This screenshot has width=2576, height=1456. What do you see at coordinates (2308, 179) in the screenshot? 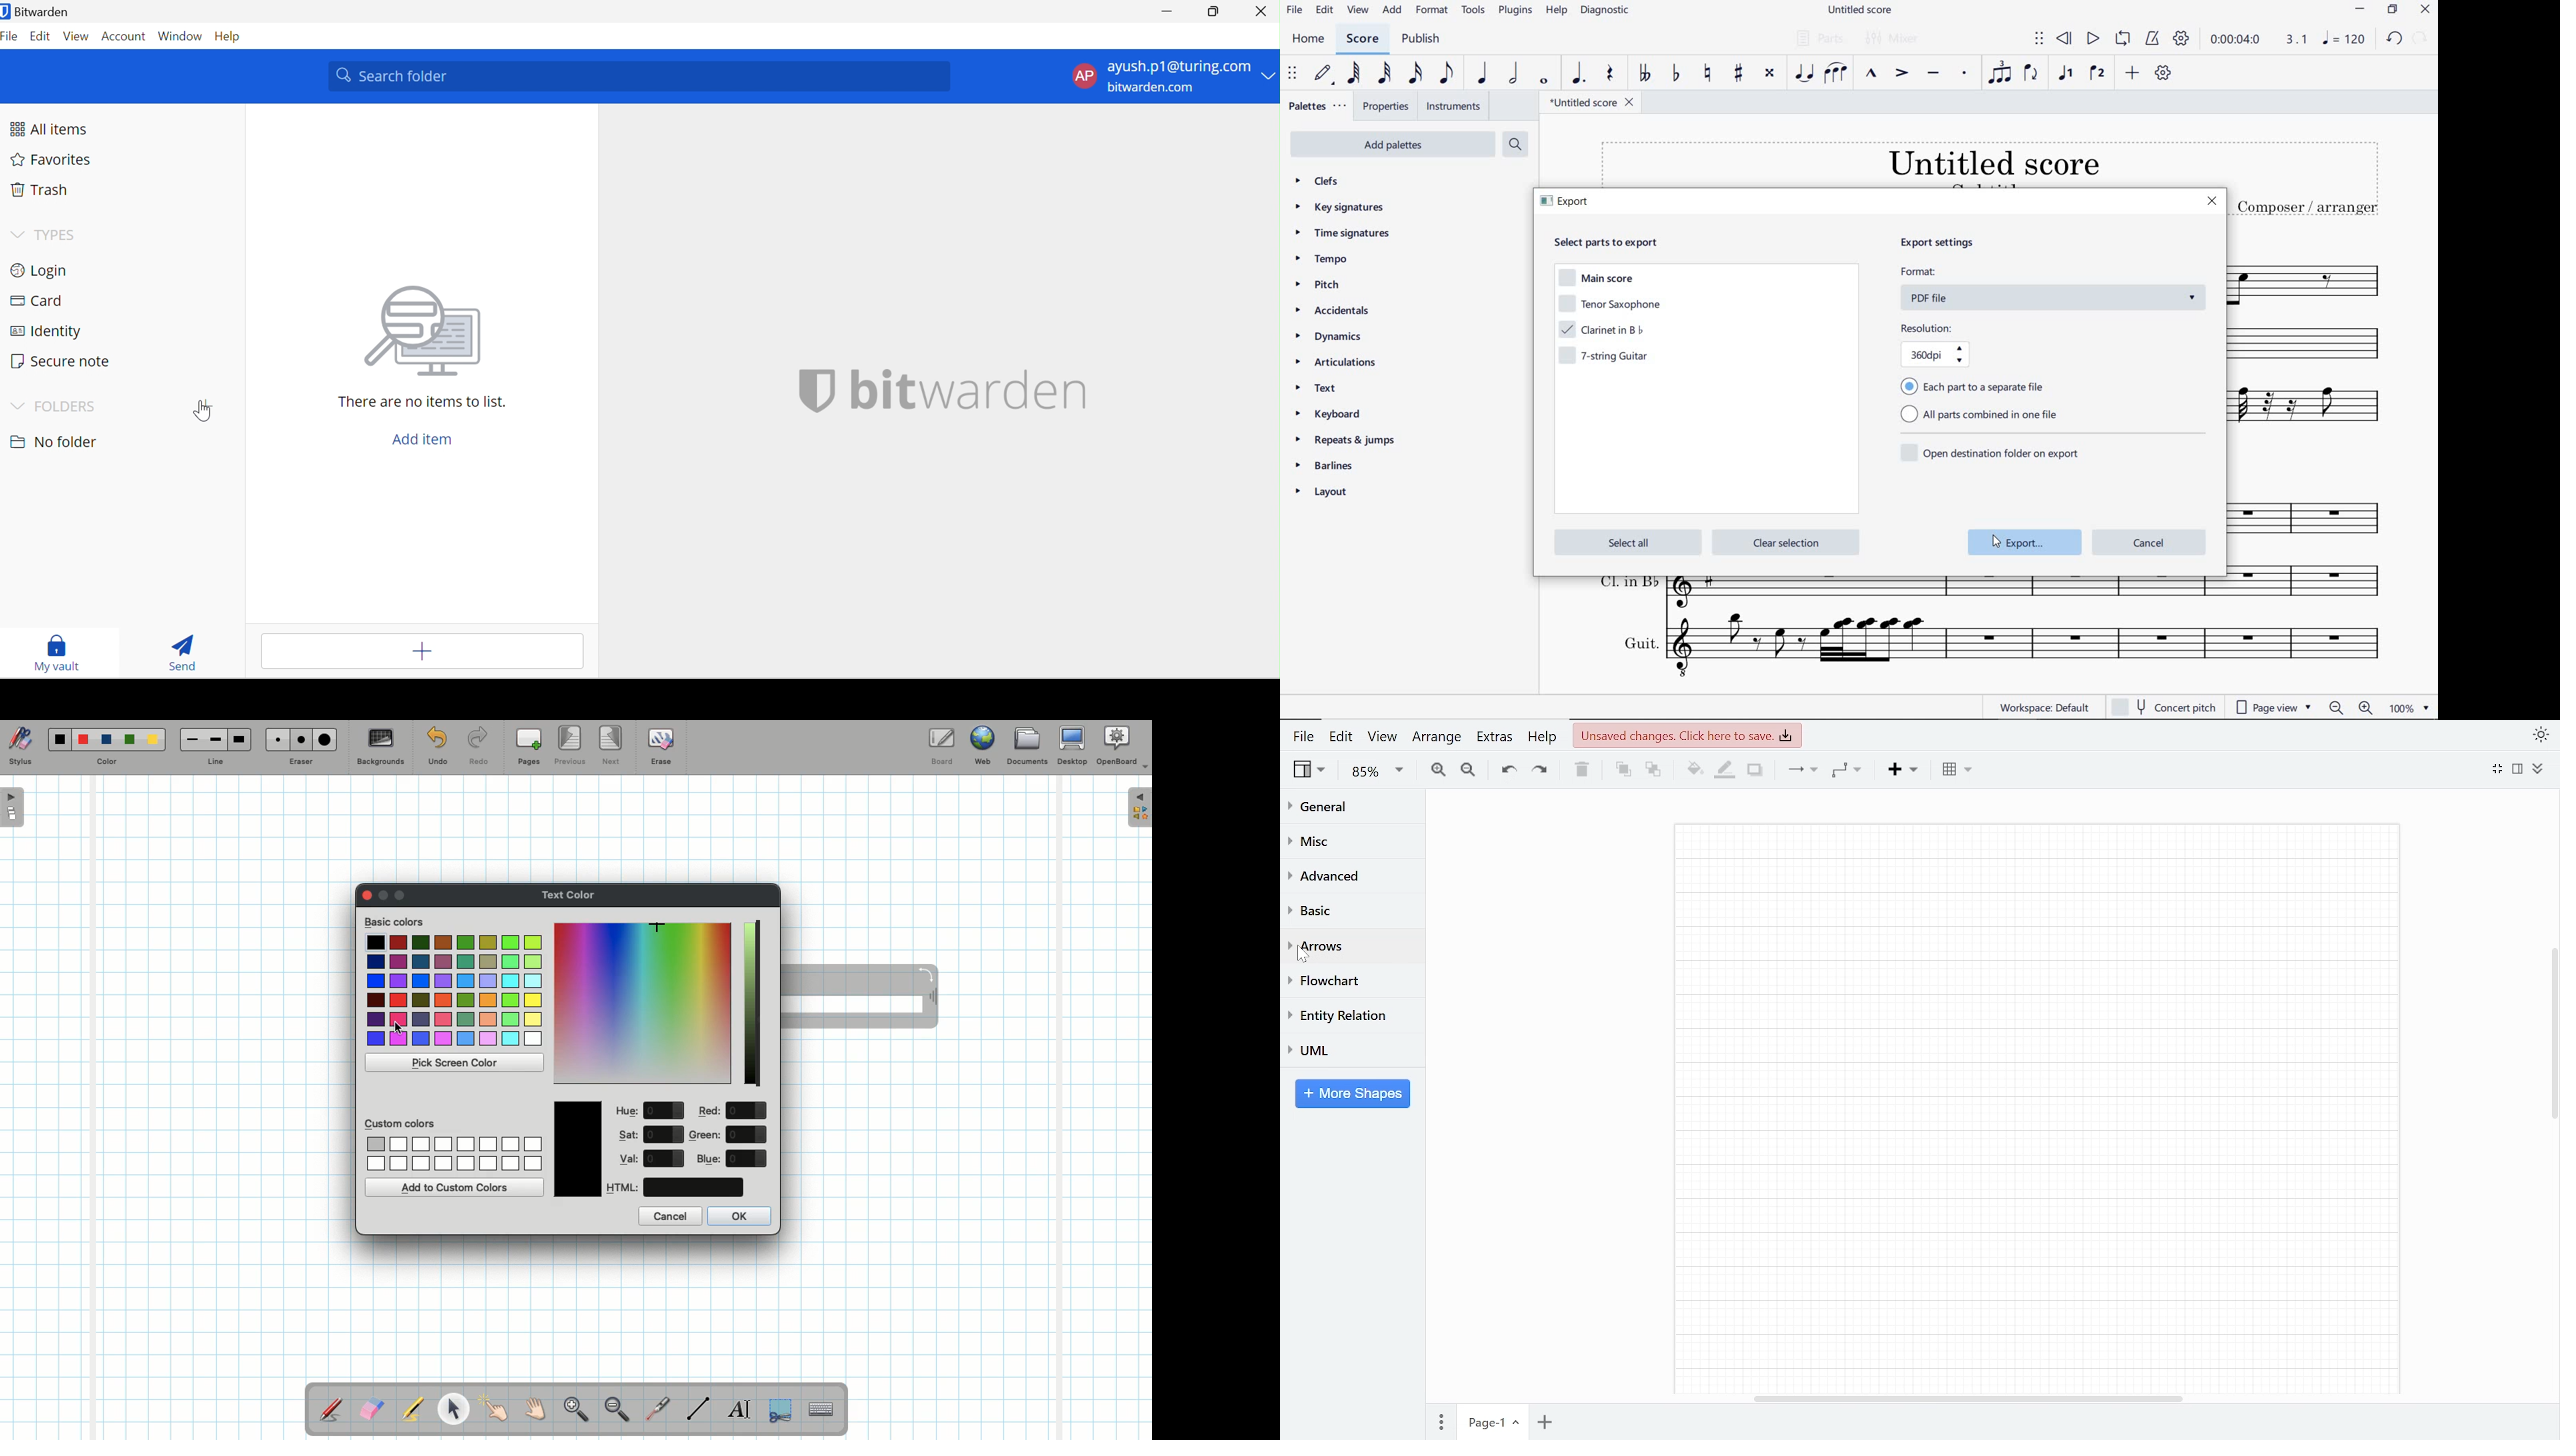
I see `TITLE` at bounding box center [2308, 179].